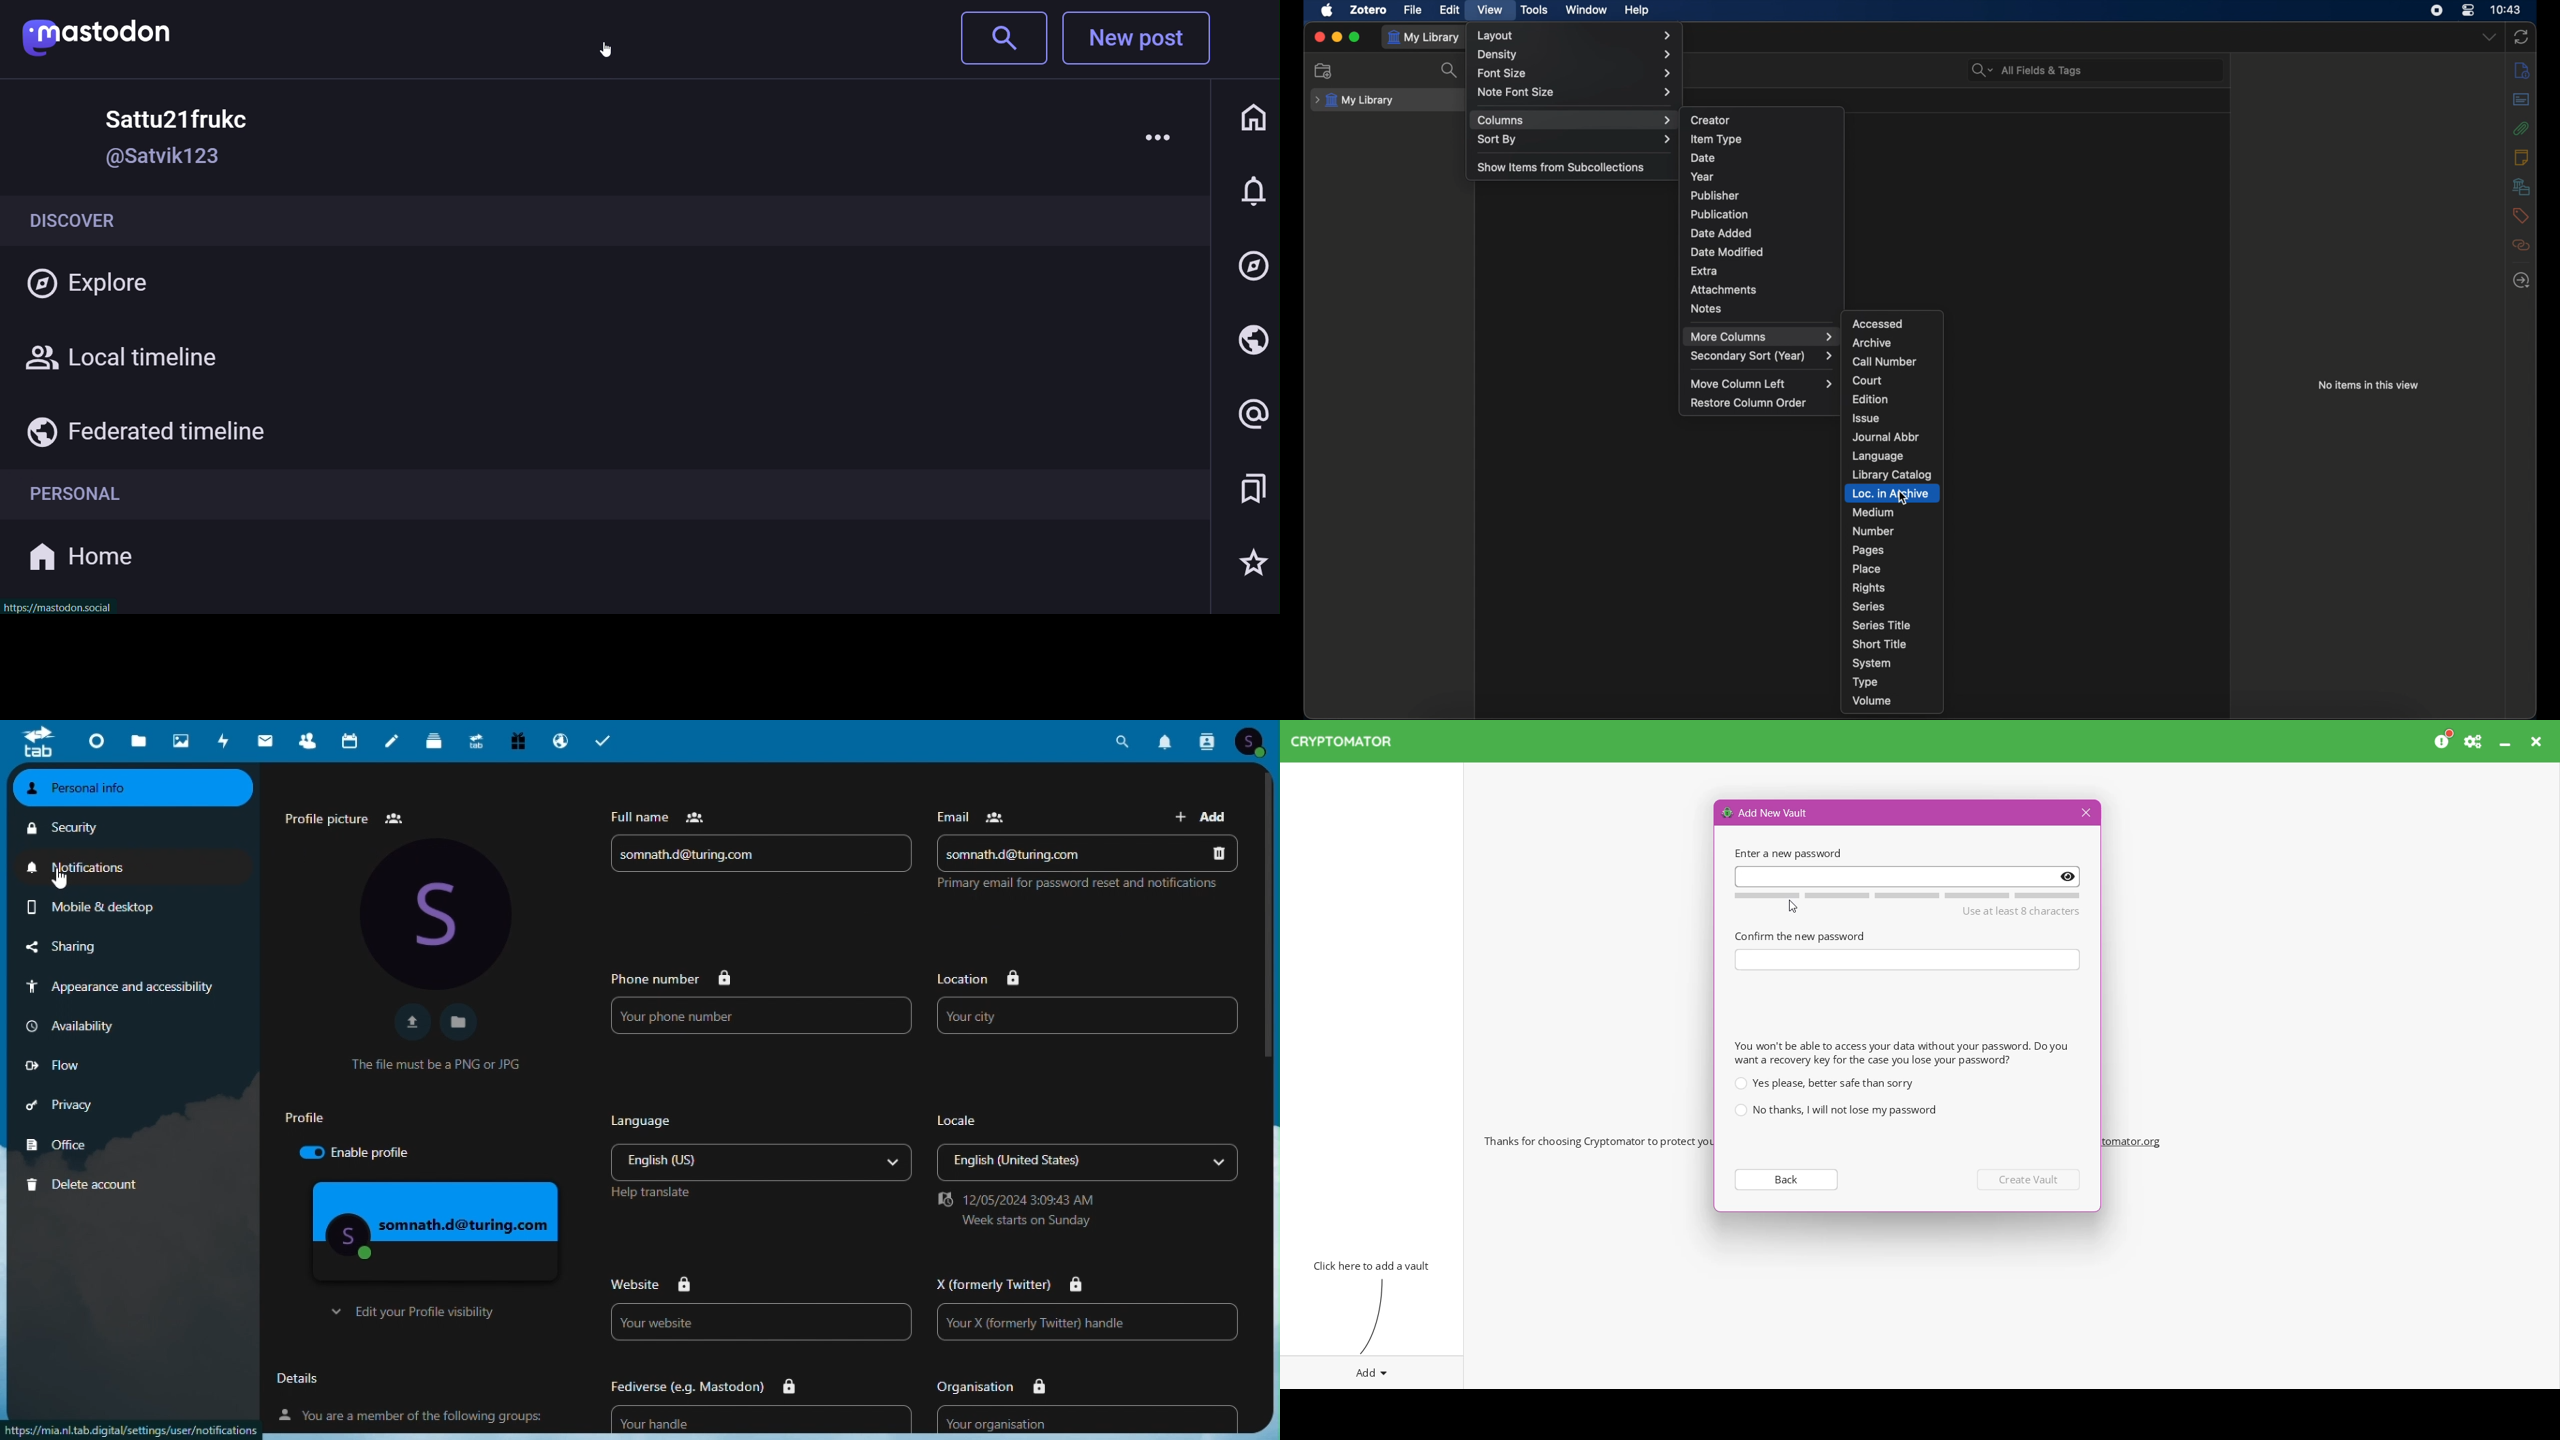  Describe the element at coordinates (1158, 136) in the screenshot. I see `more` at that location.